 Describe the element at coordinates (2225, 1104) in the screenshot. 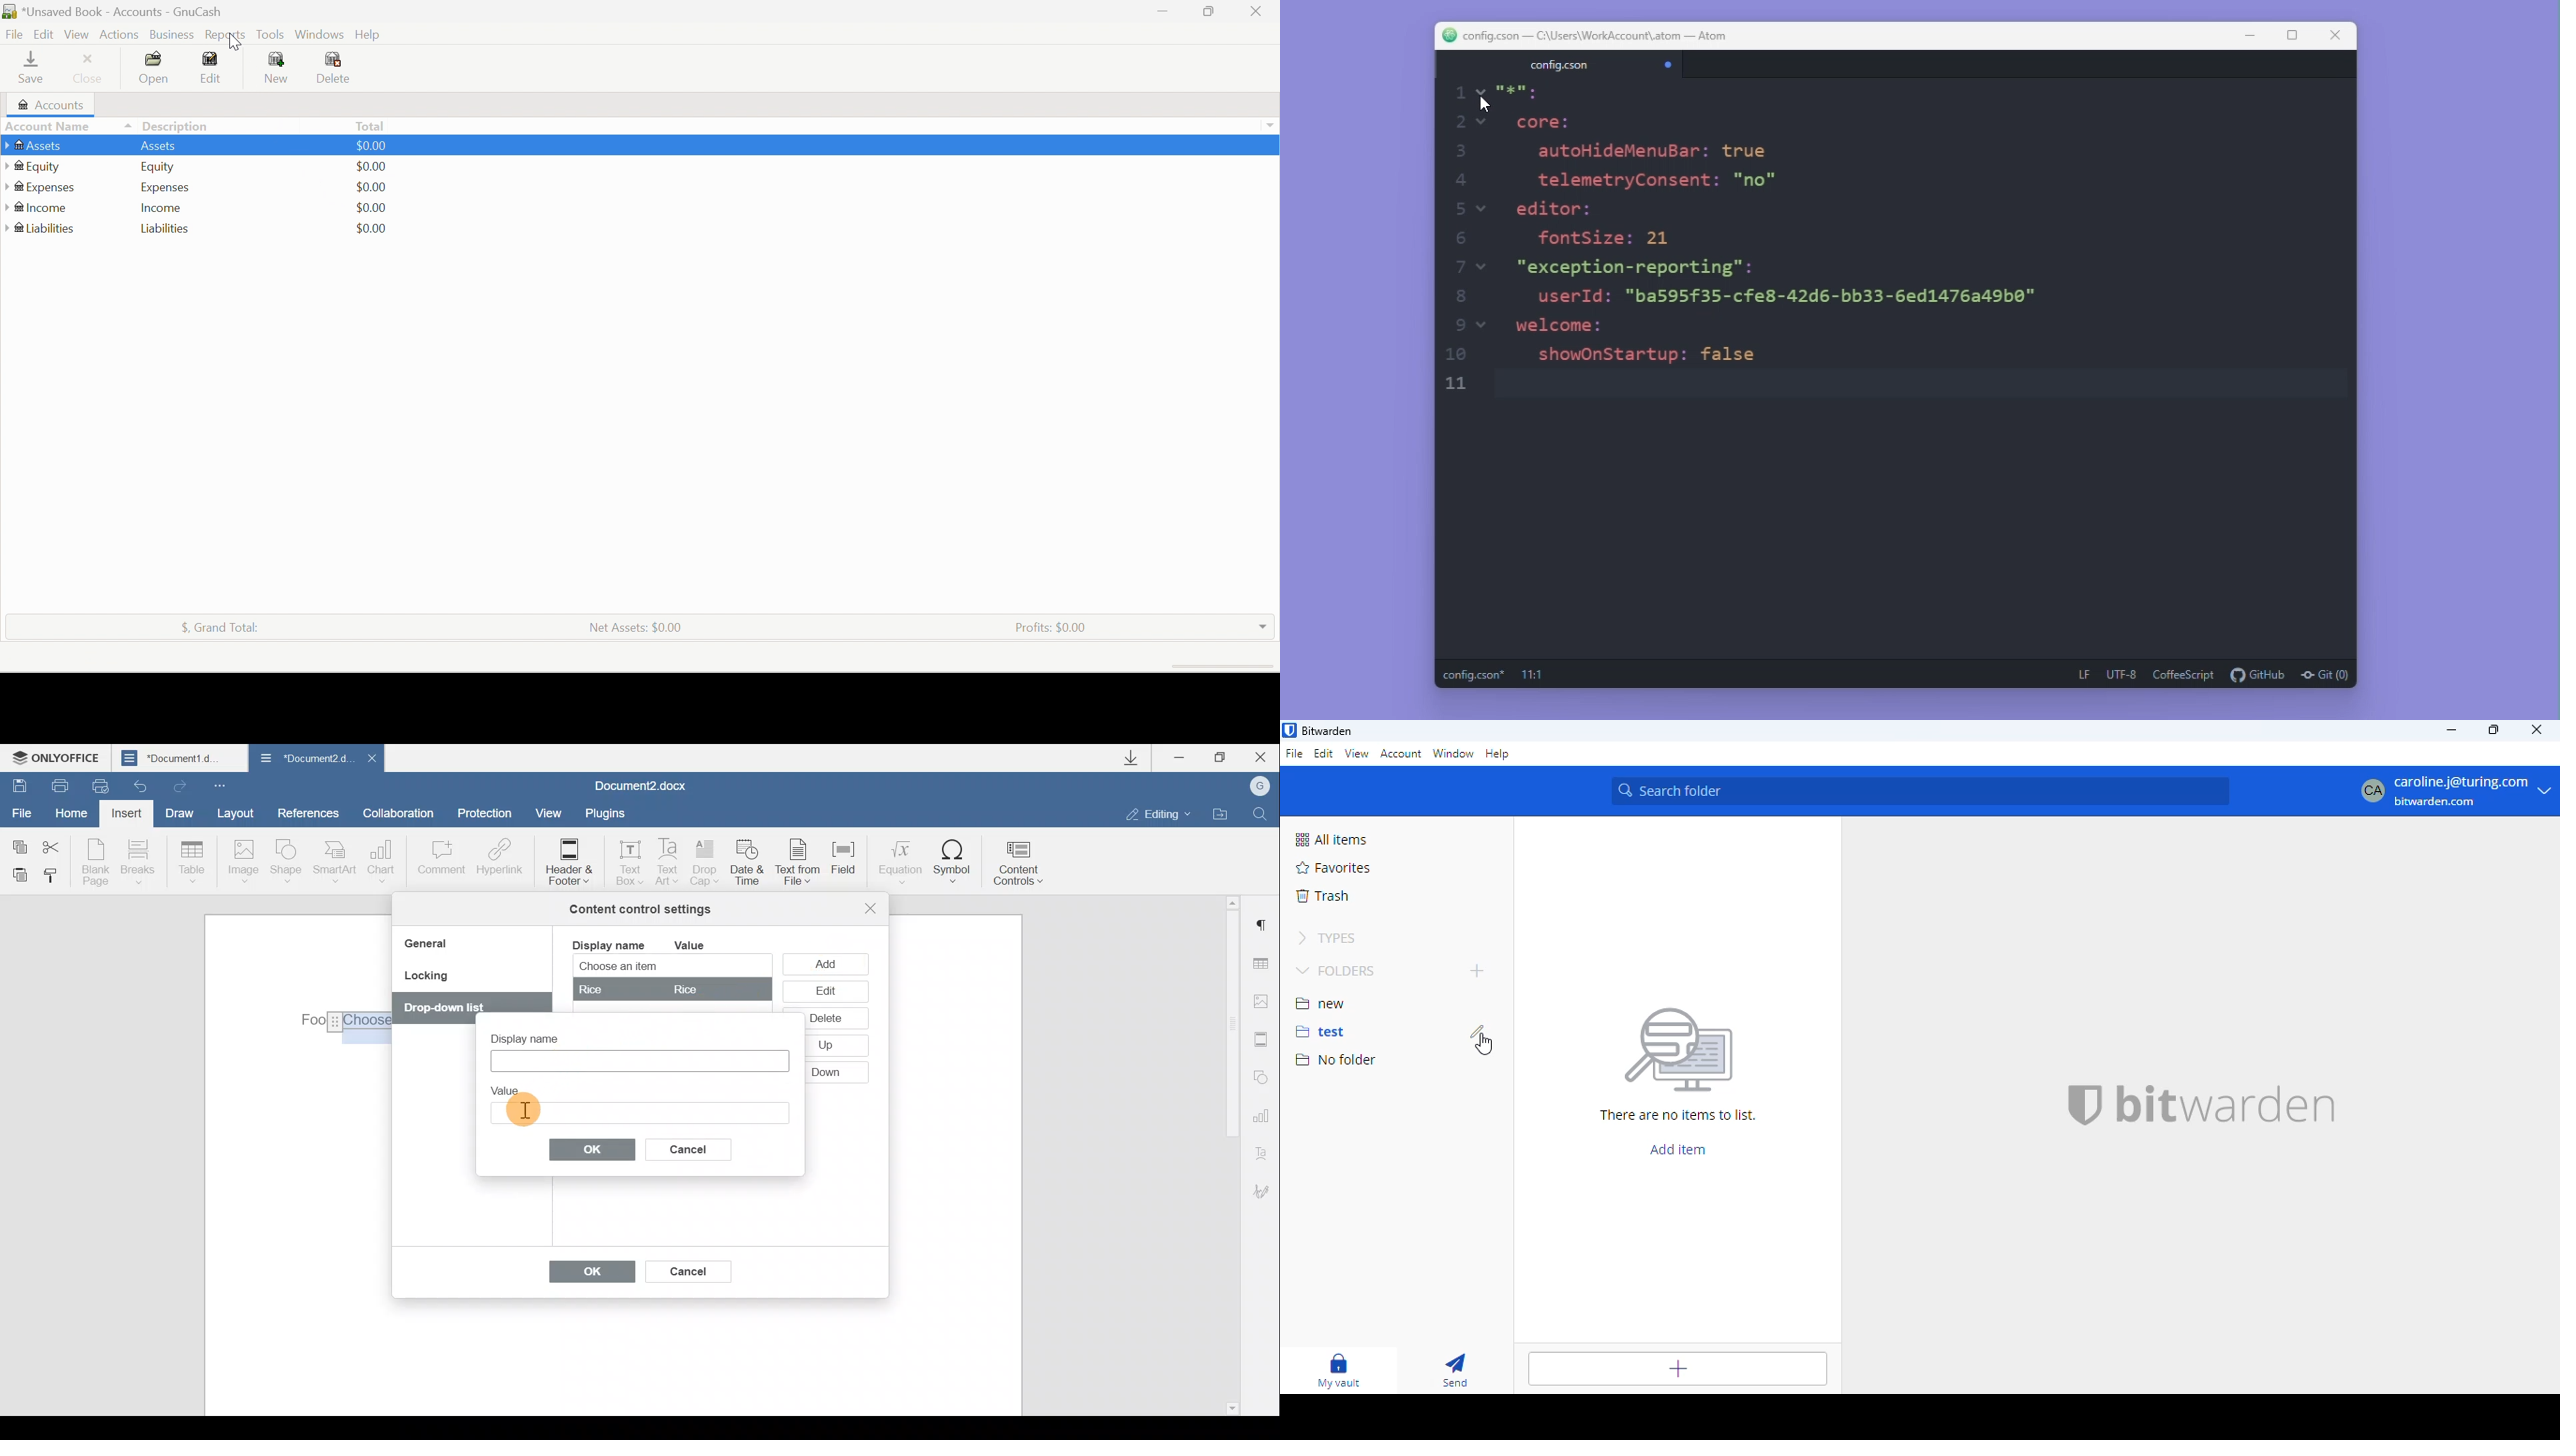

I see `bitwarden` at that location.